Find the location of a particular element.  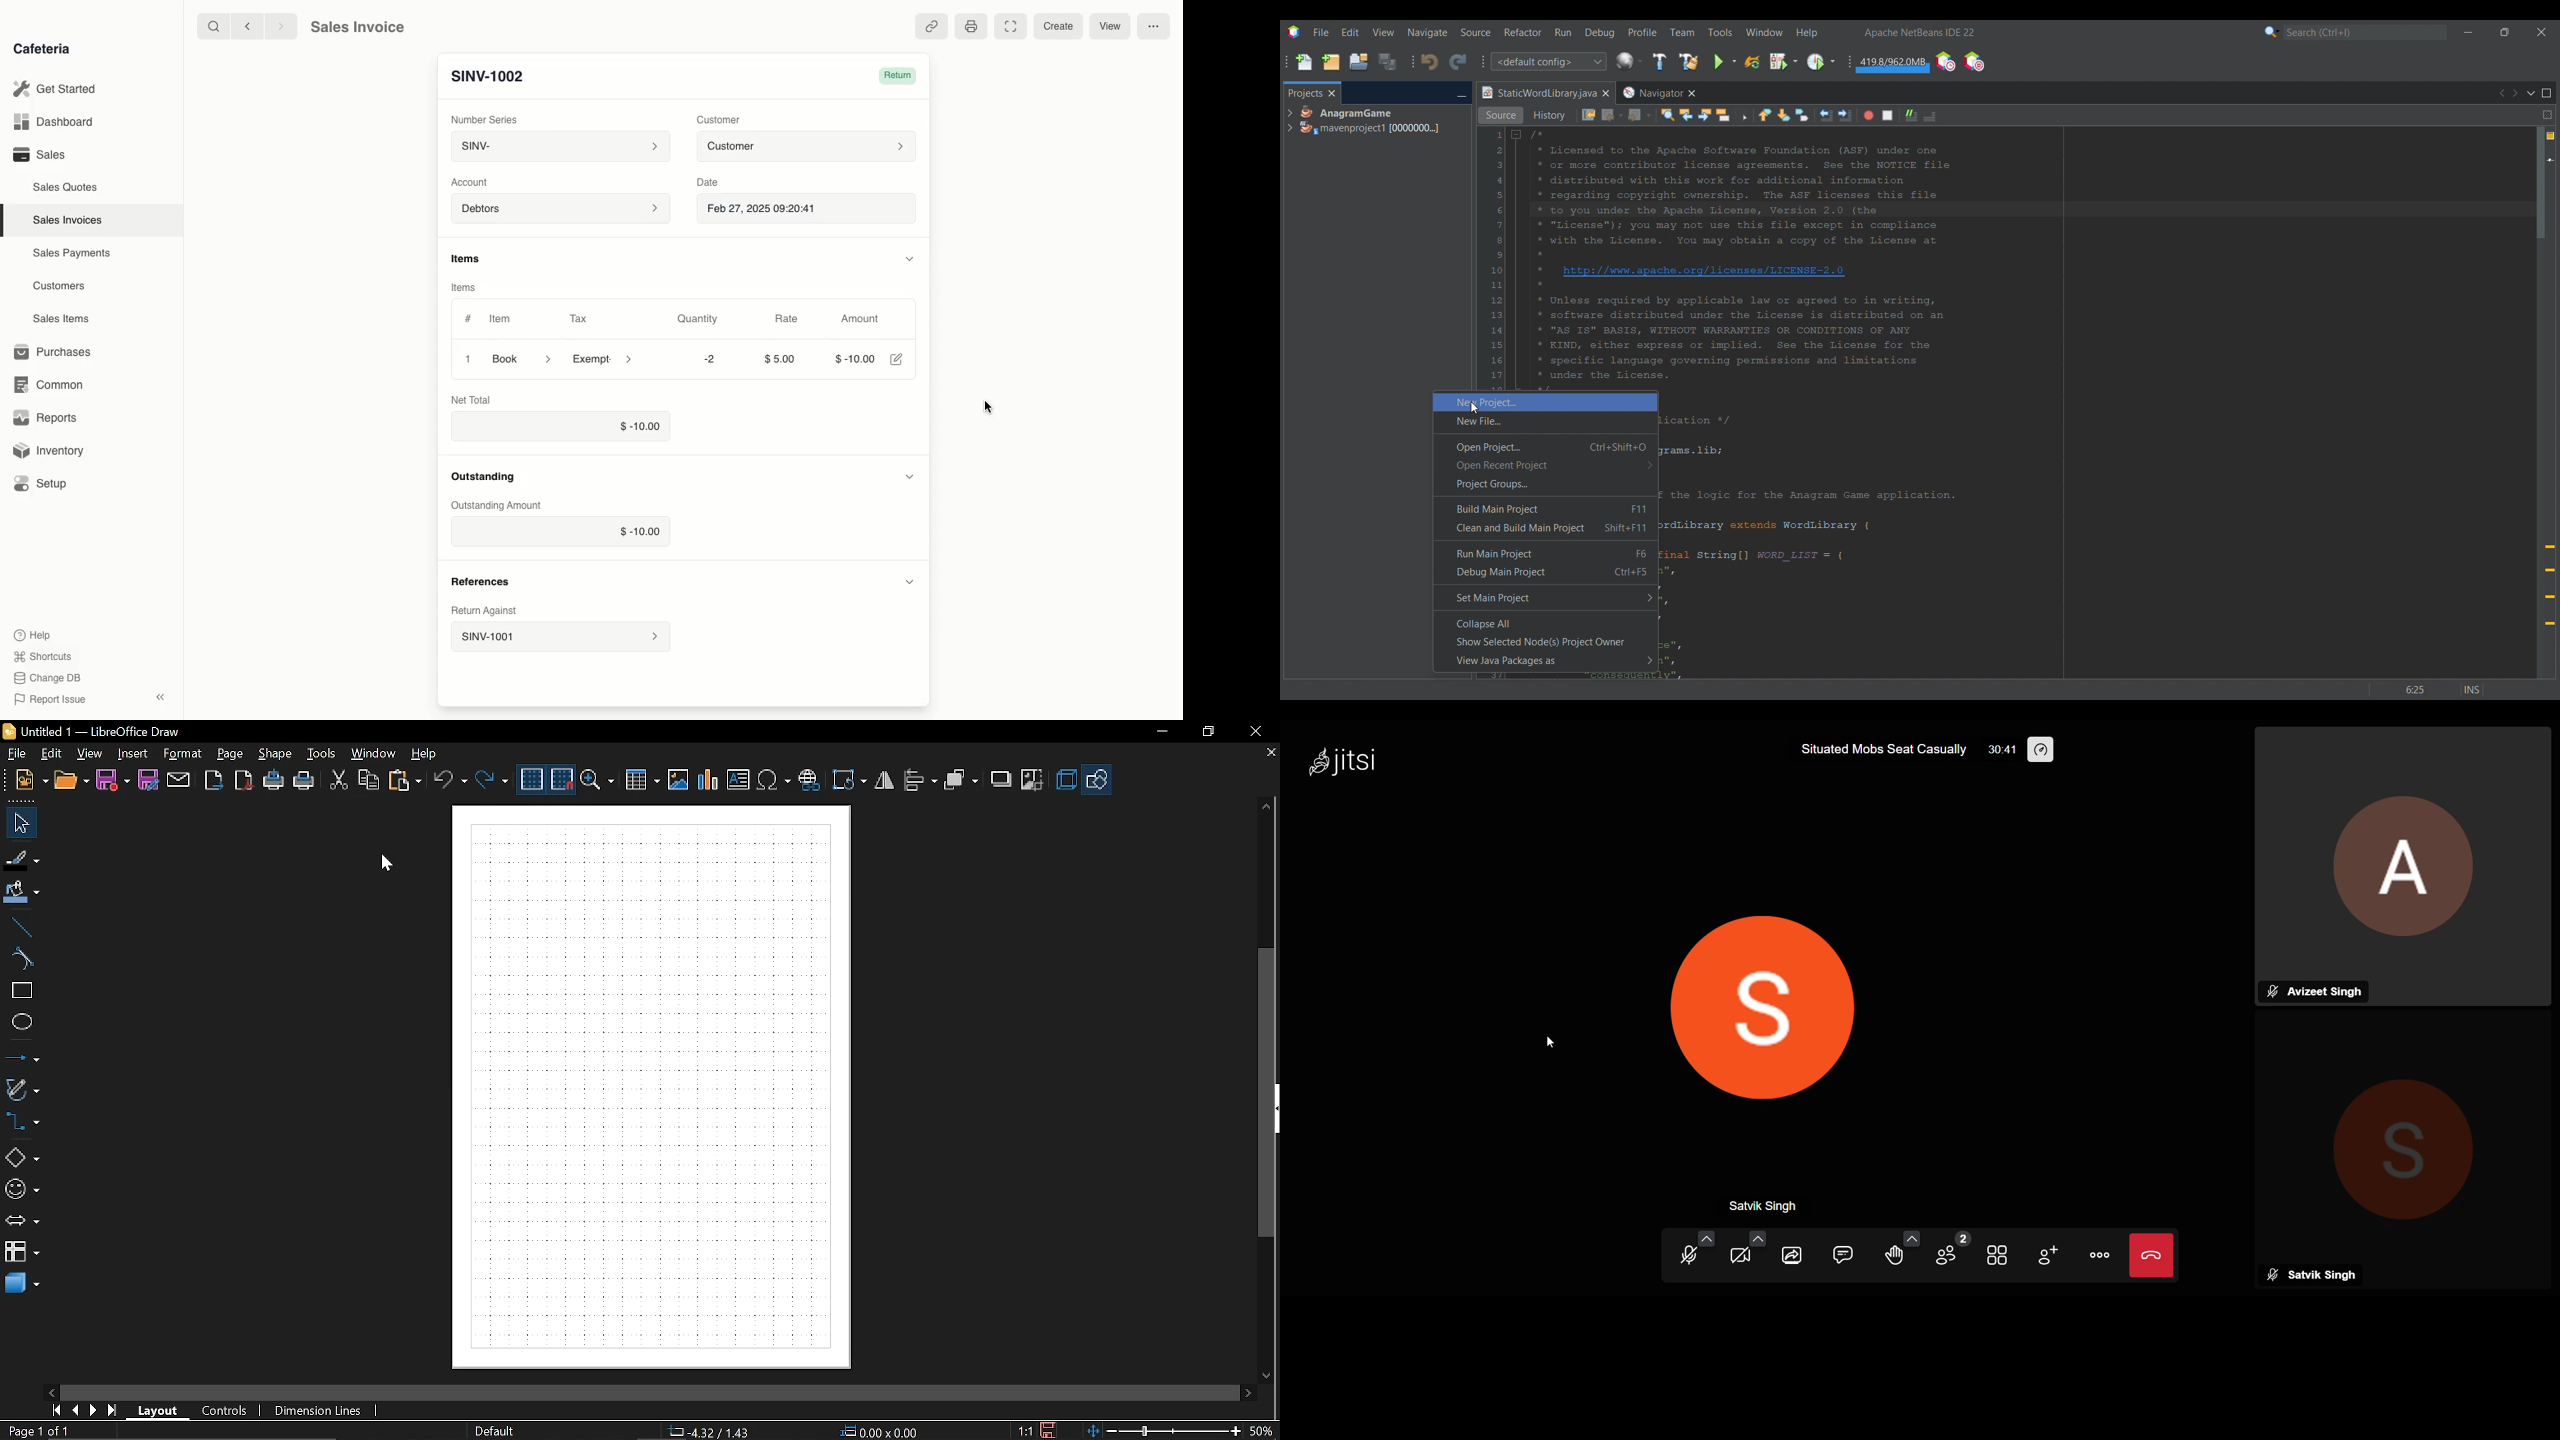

Account is located at coordinates (474, 182).